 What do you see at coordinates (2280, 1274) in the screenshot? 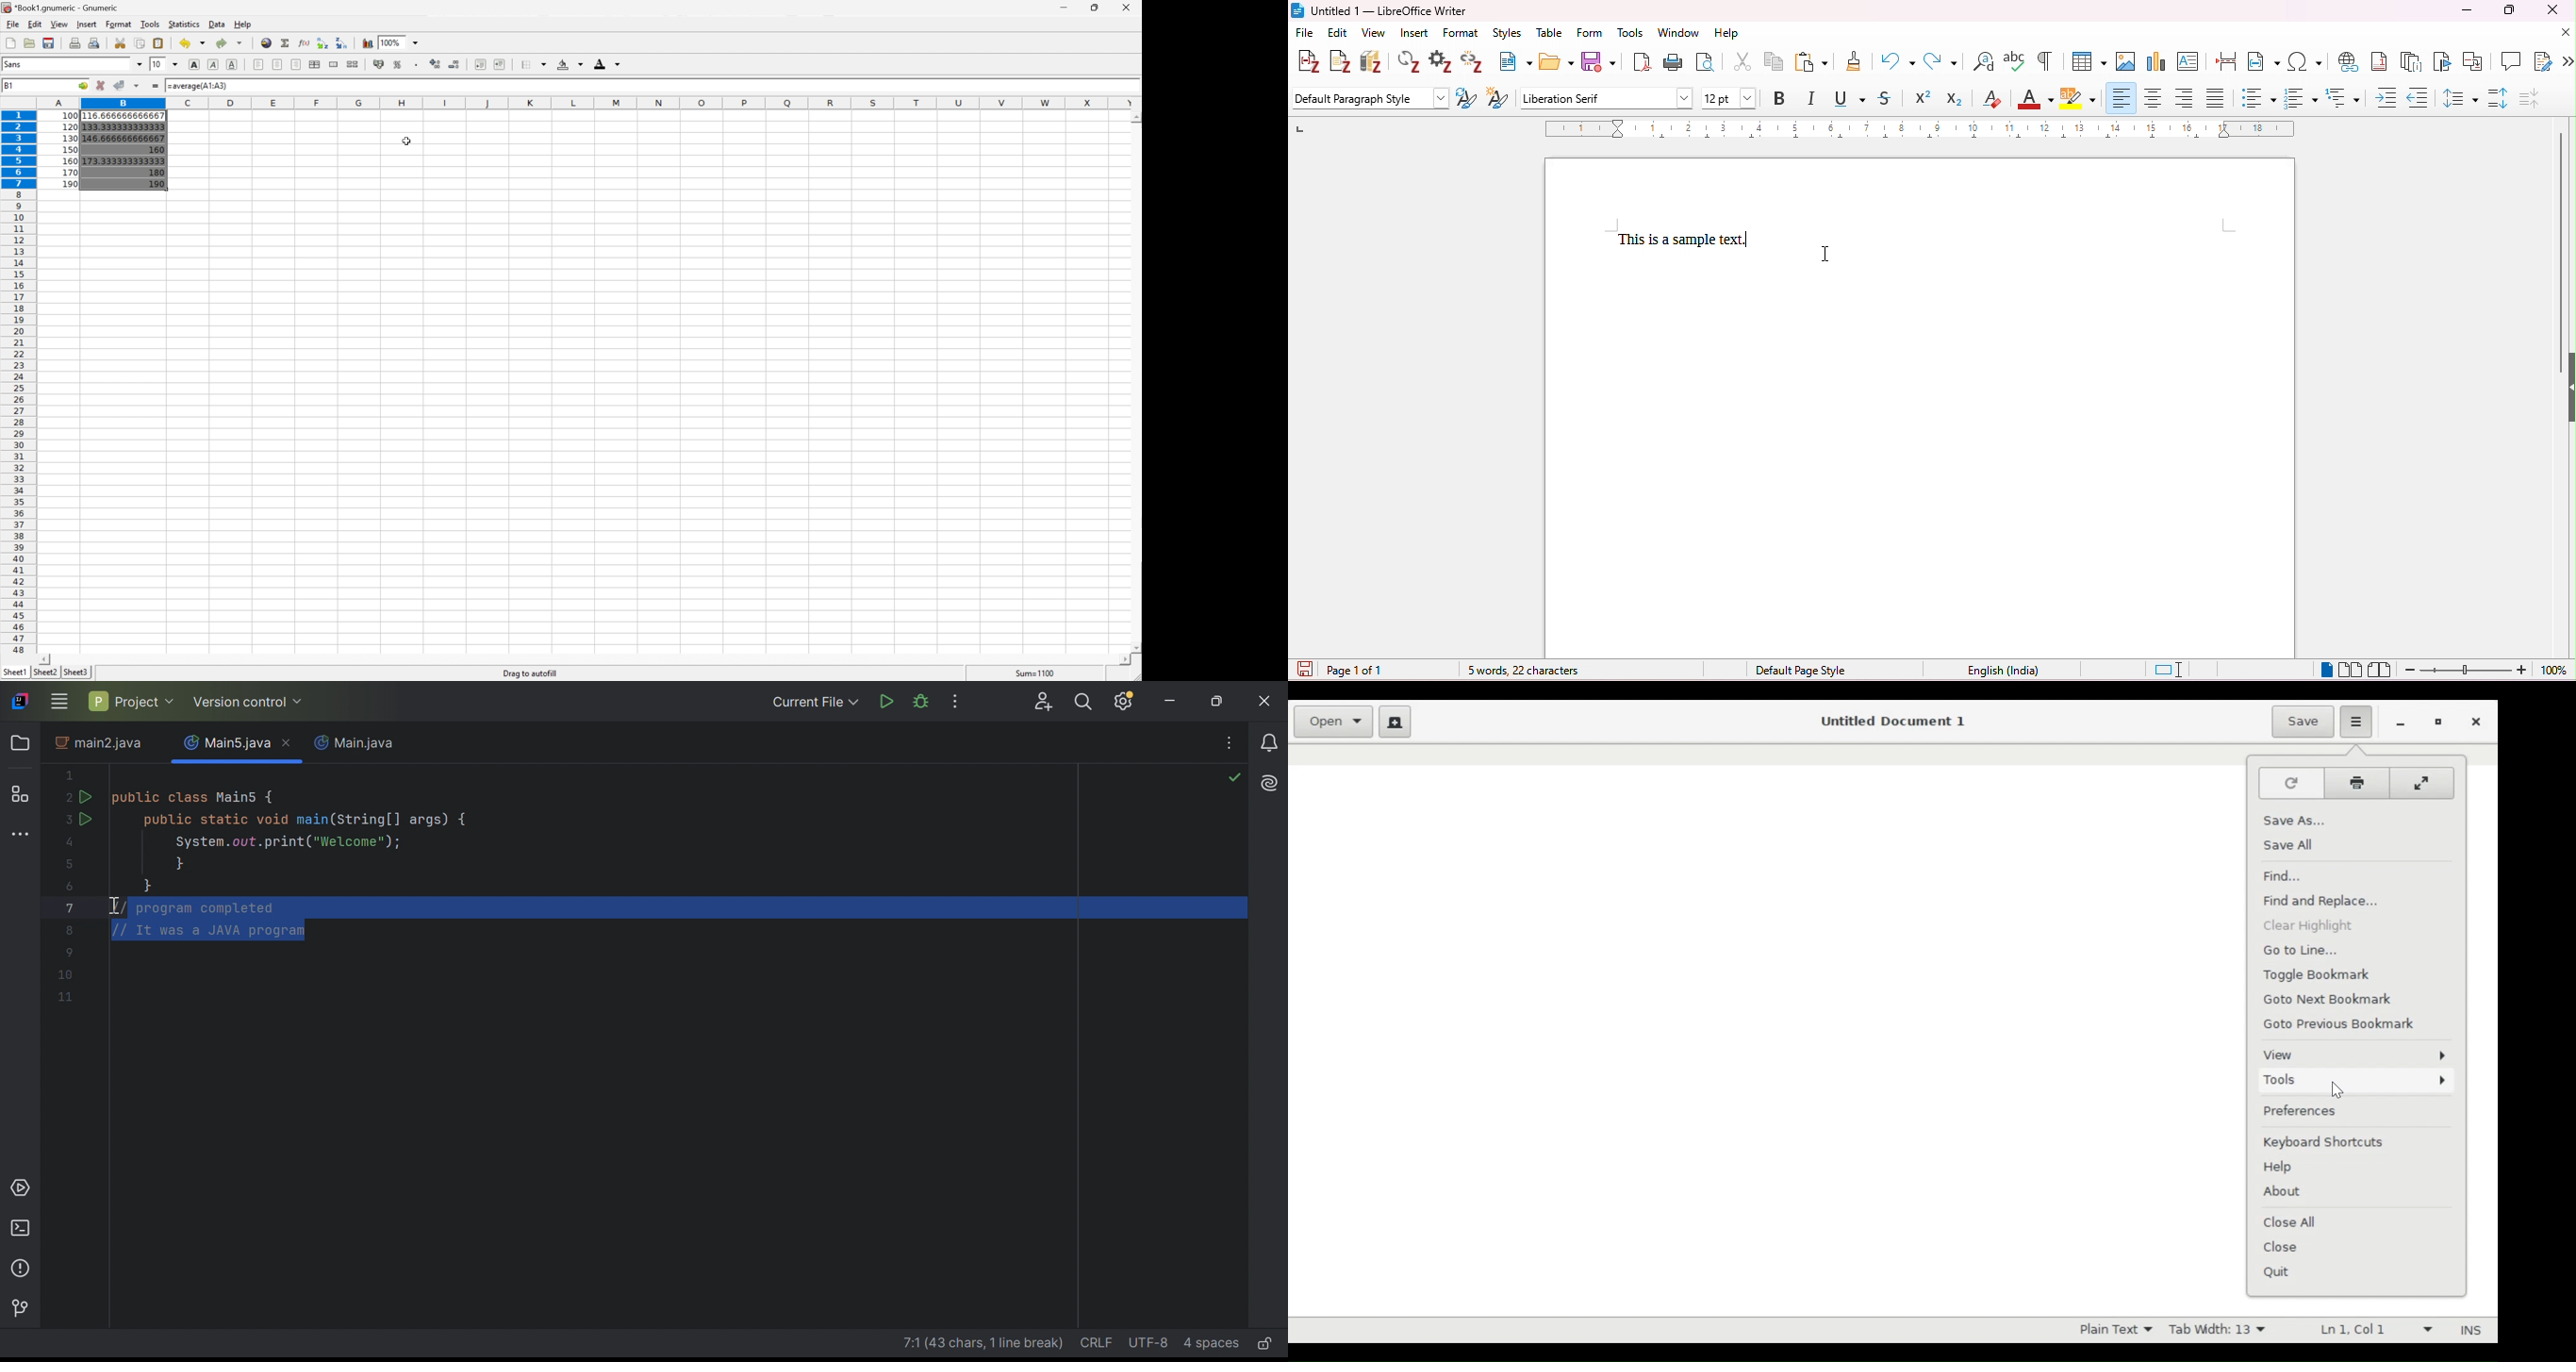
I see `Quit` at bounding box center [2280, 1274].